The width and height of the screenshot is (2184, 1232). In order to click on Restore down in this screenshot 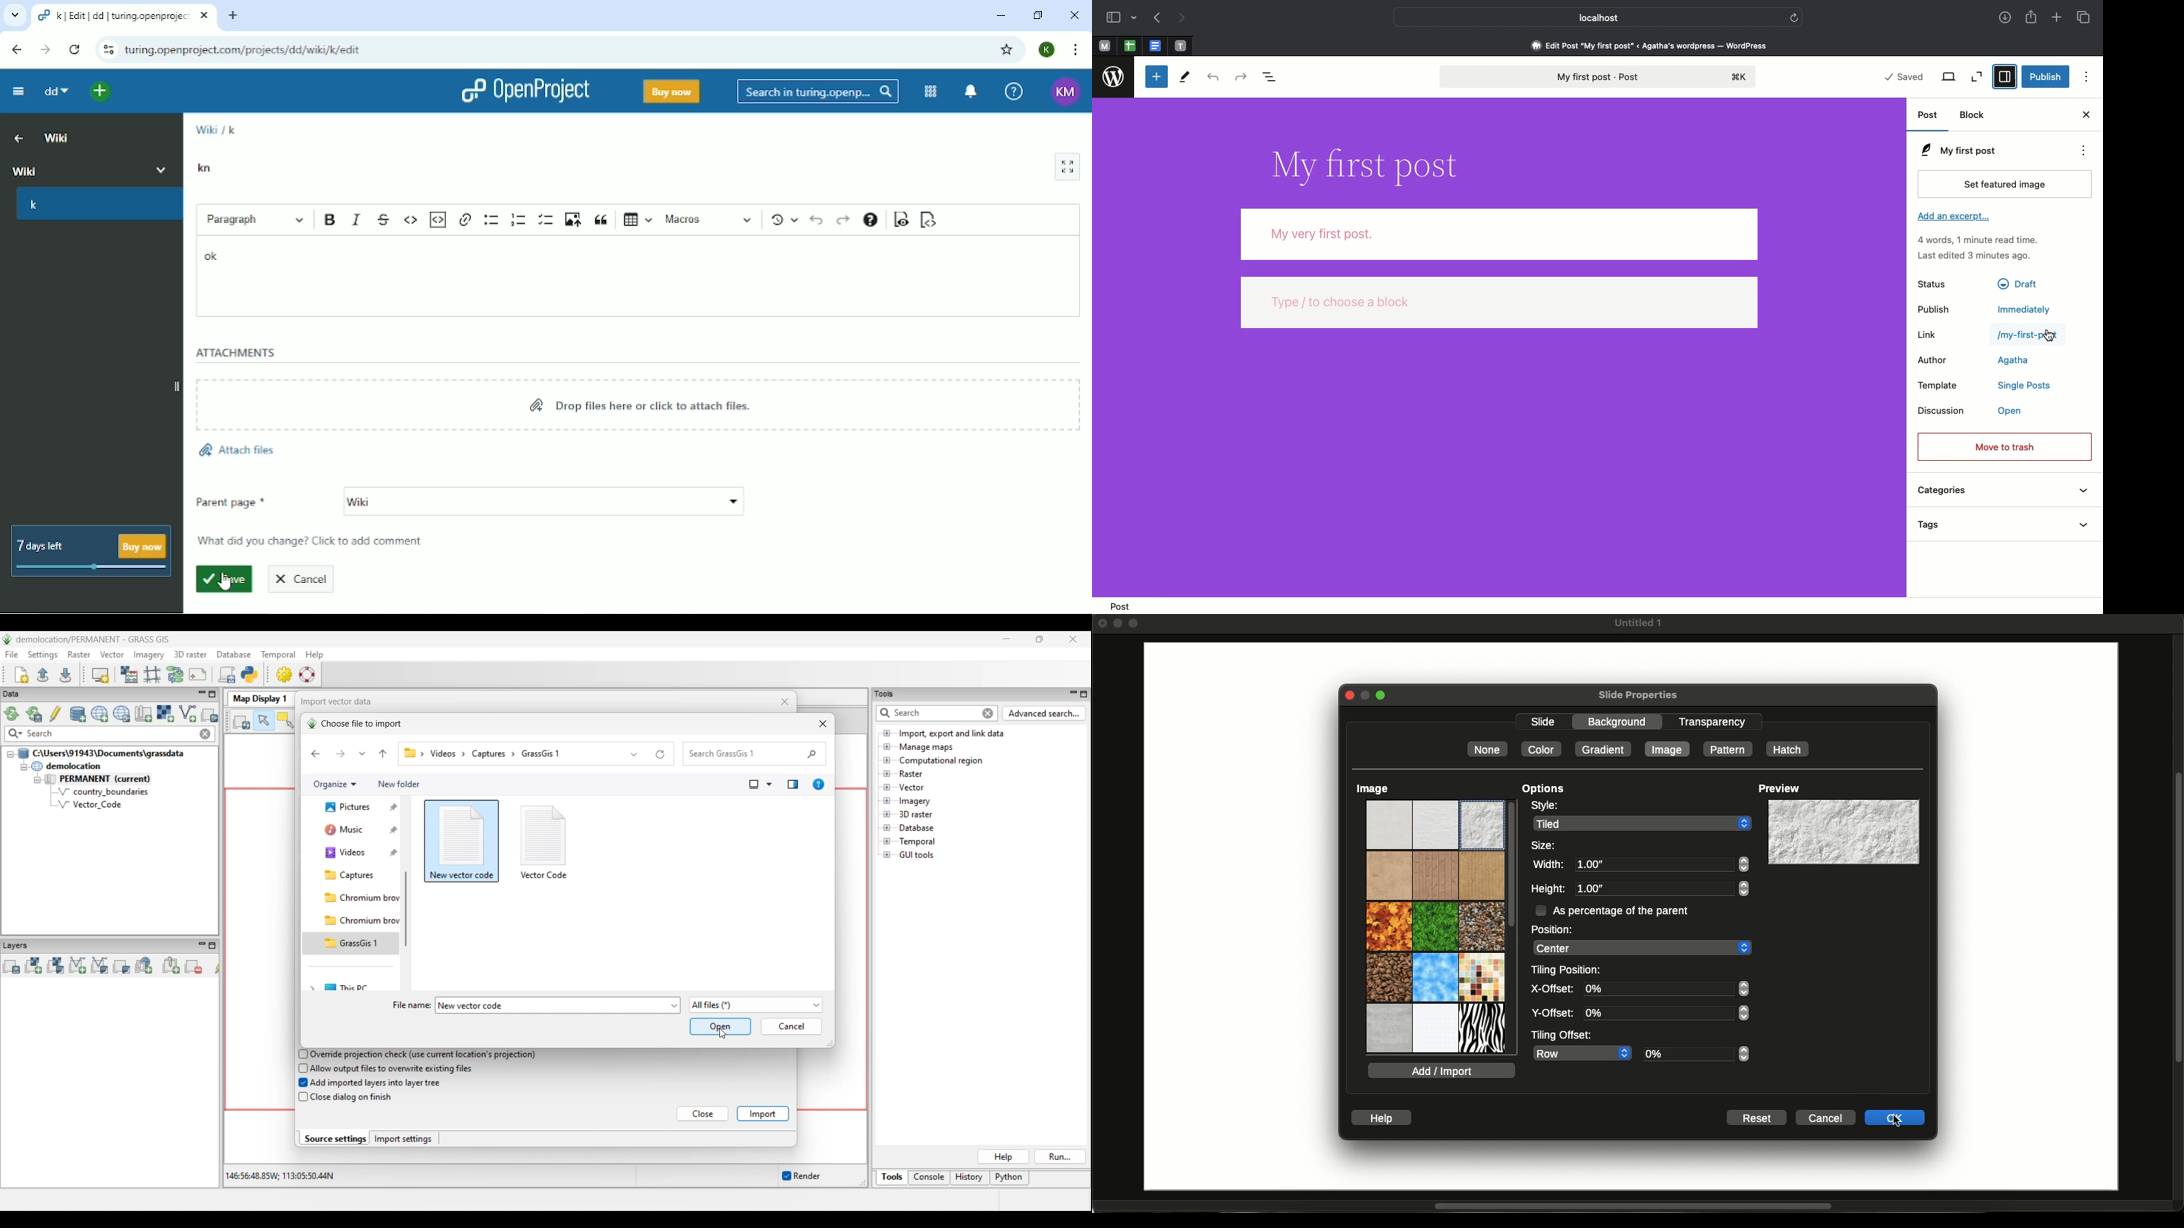, I will do `click(1037, 15)`.